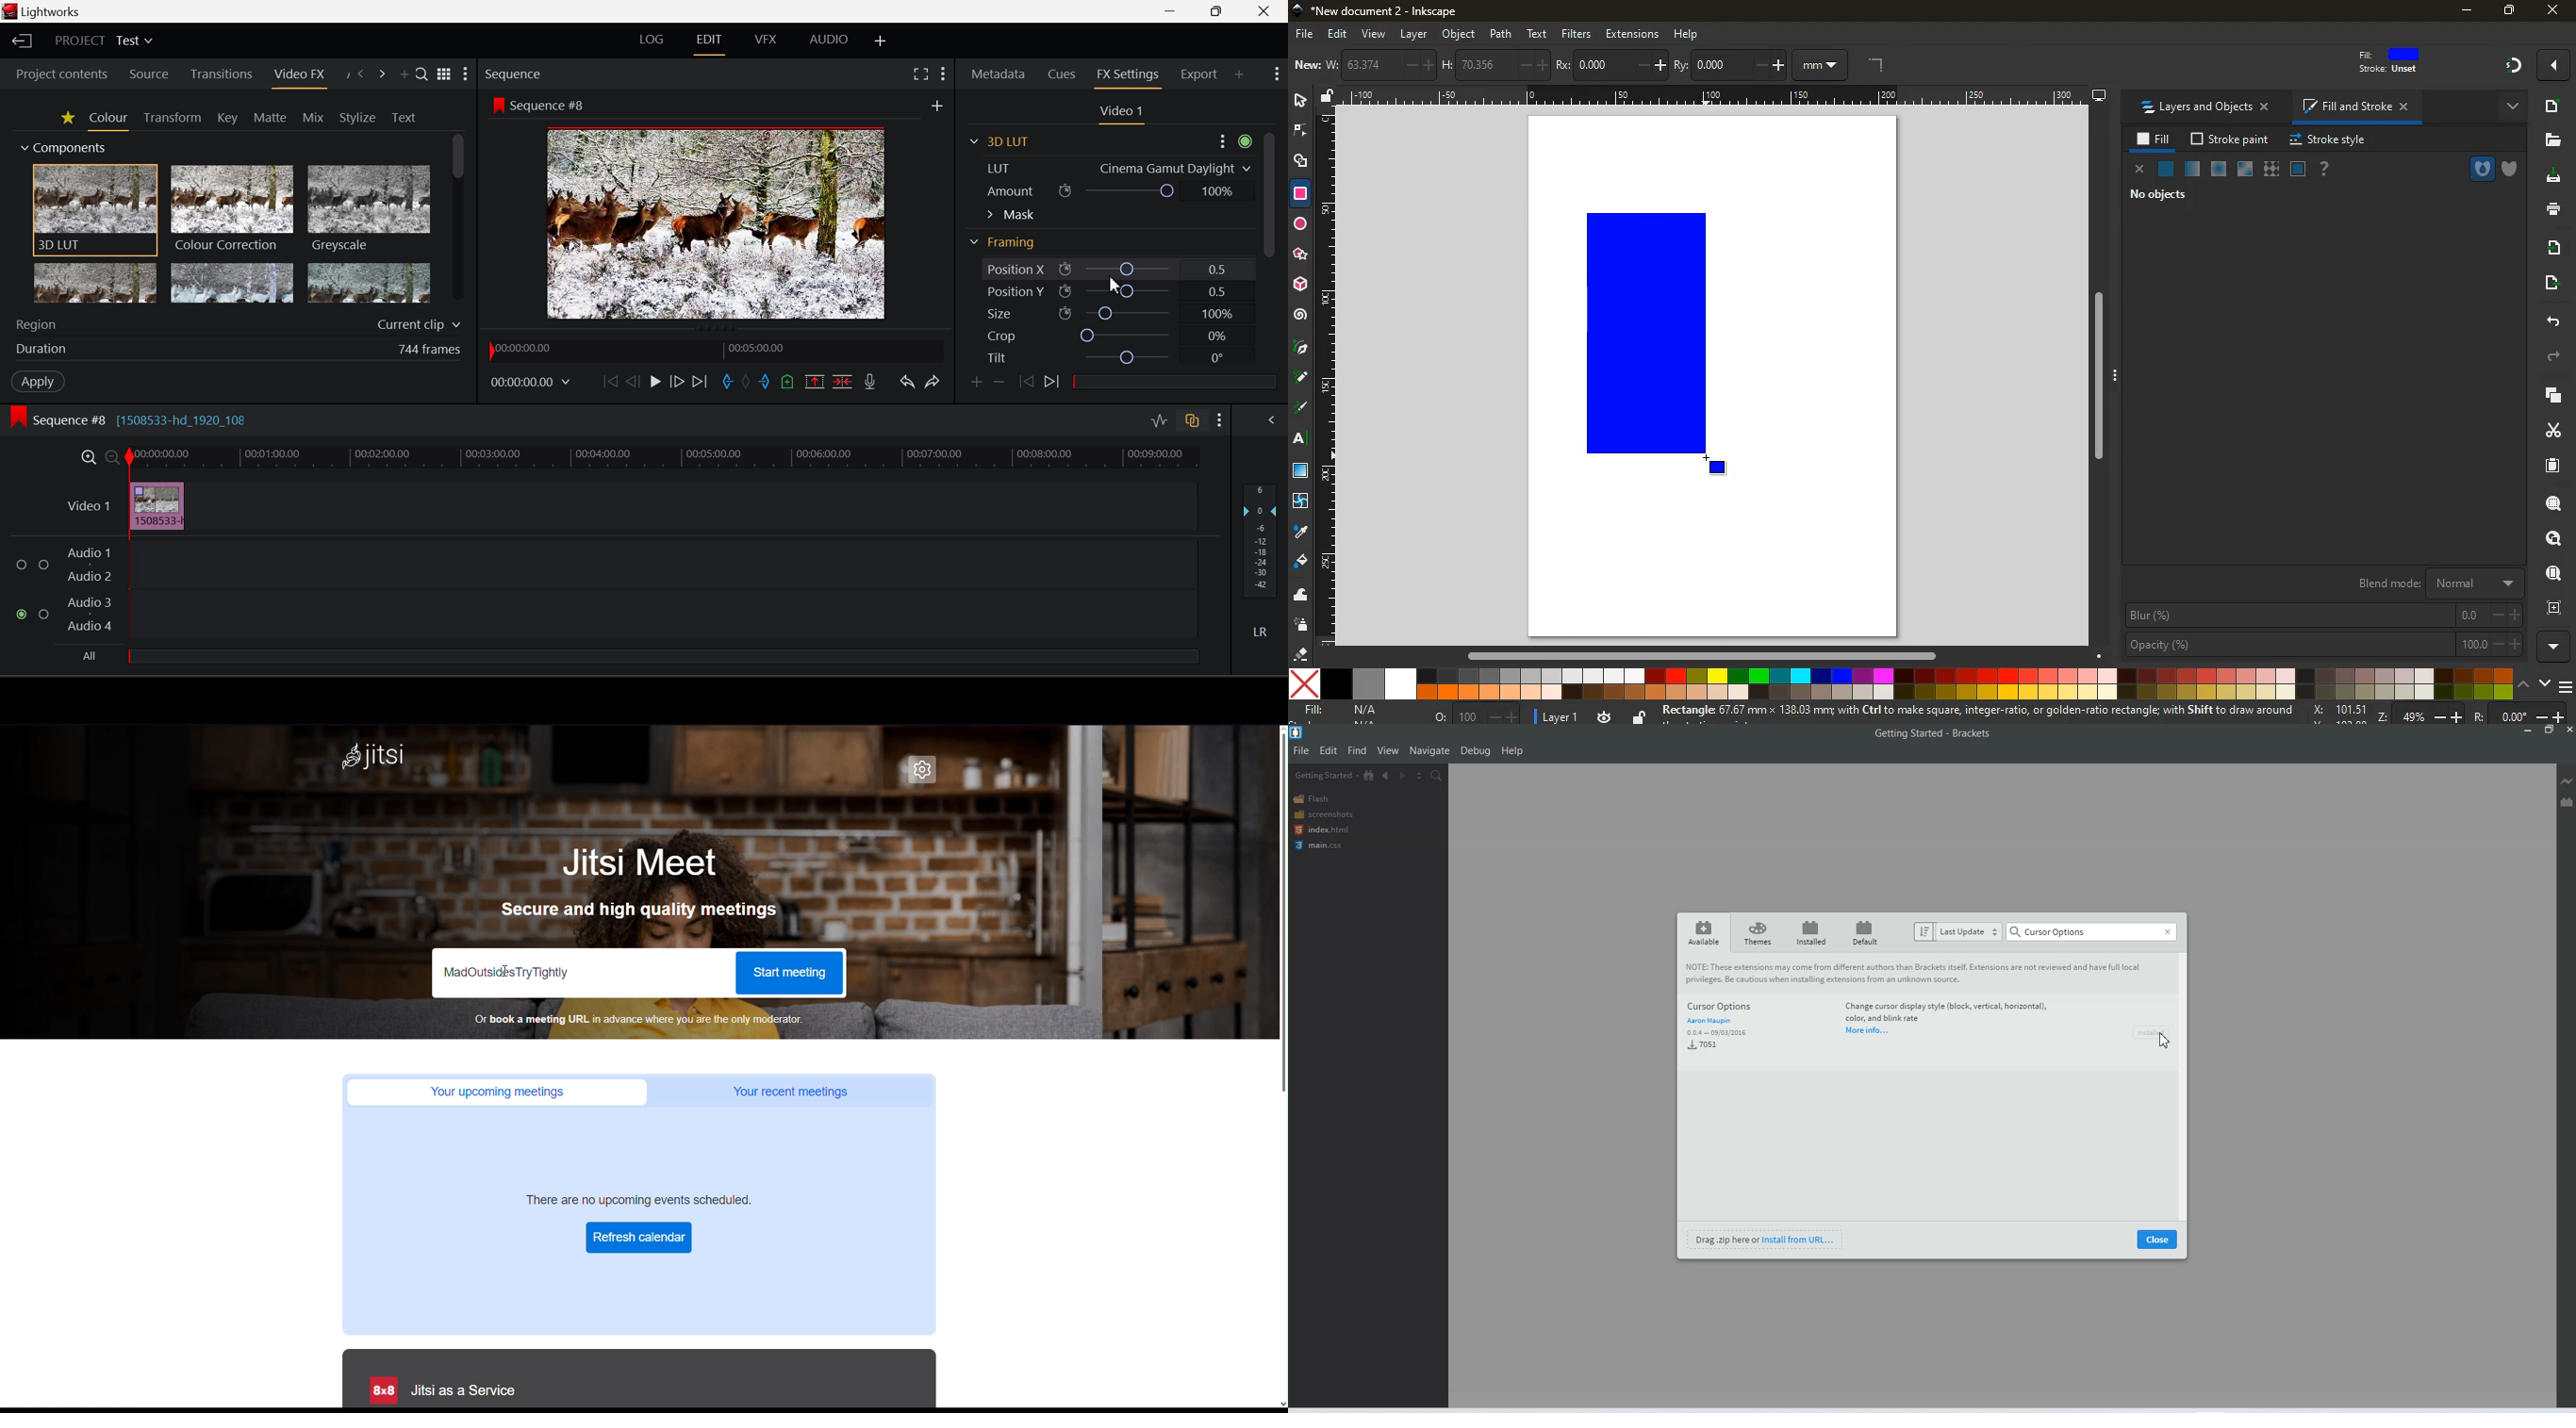 The image size is (2576, 1428). I want to click on Mark Cue, so click(786, 382).